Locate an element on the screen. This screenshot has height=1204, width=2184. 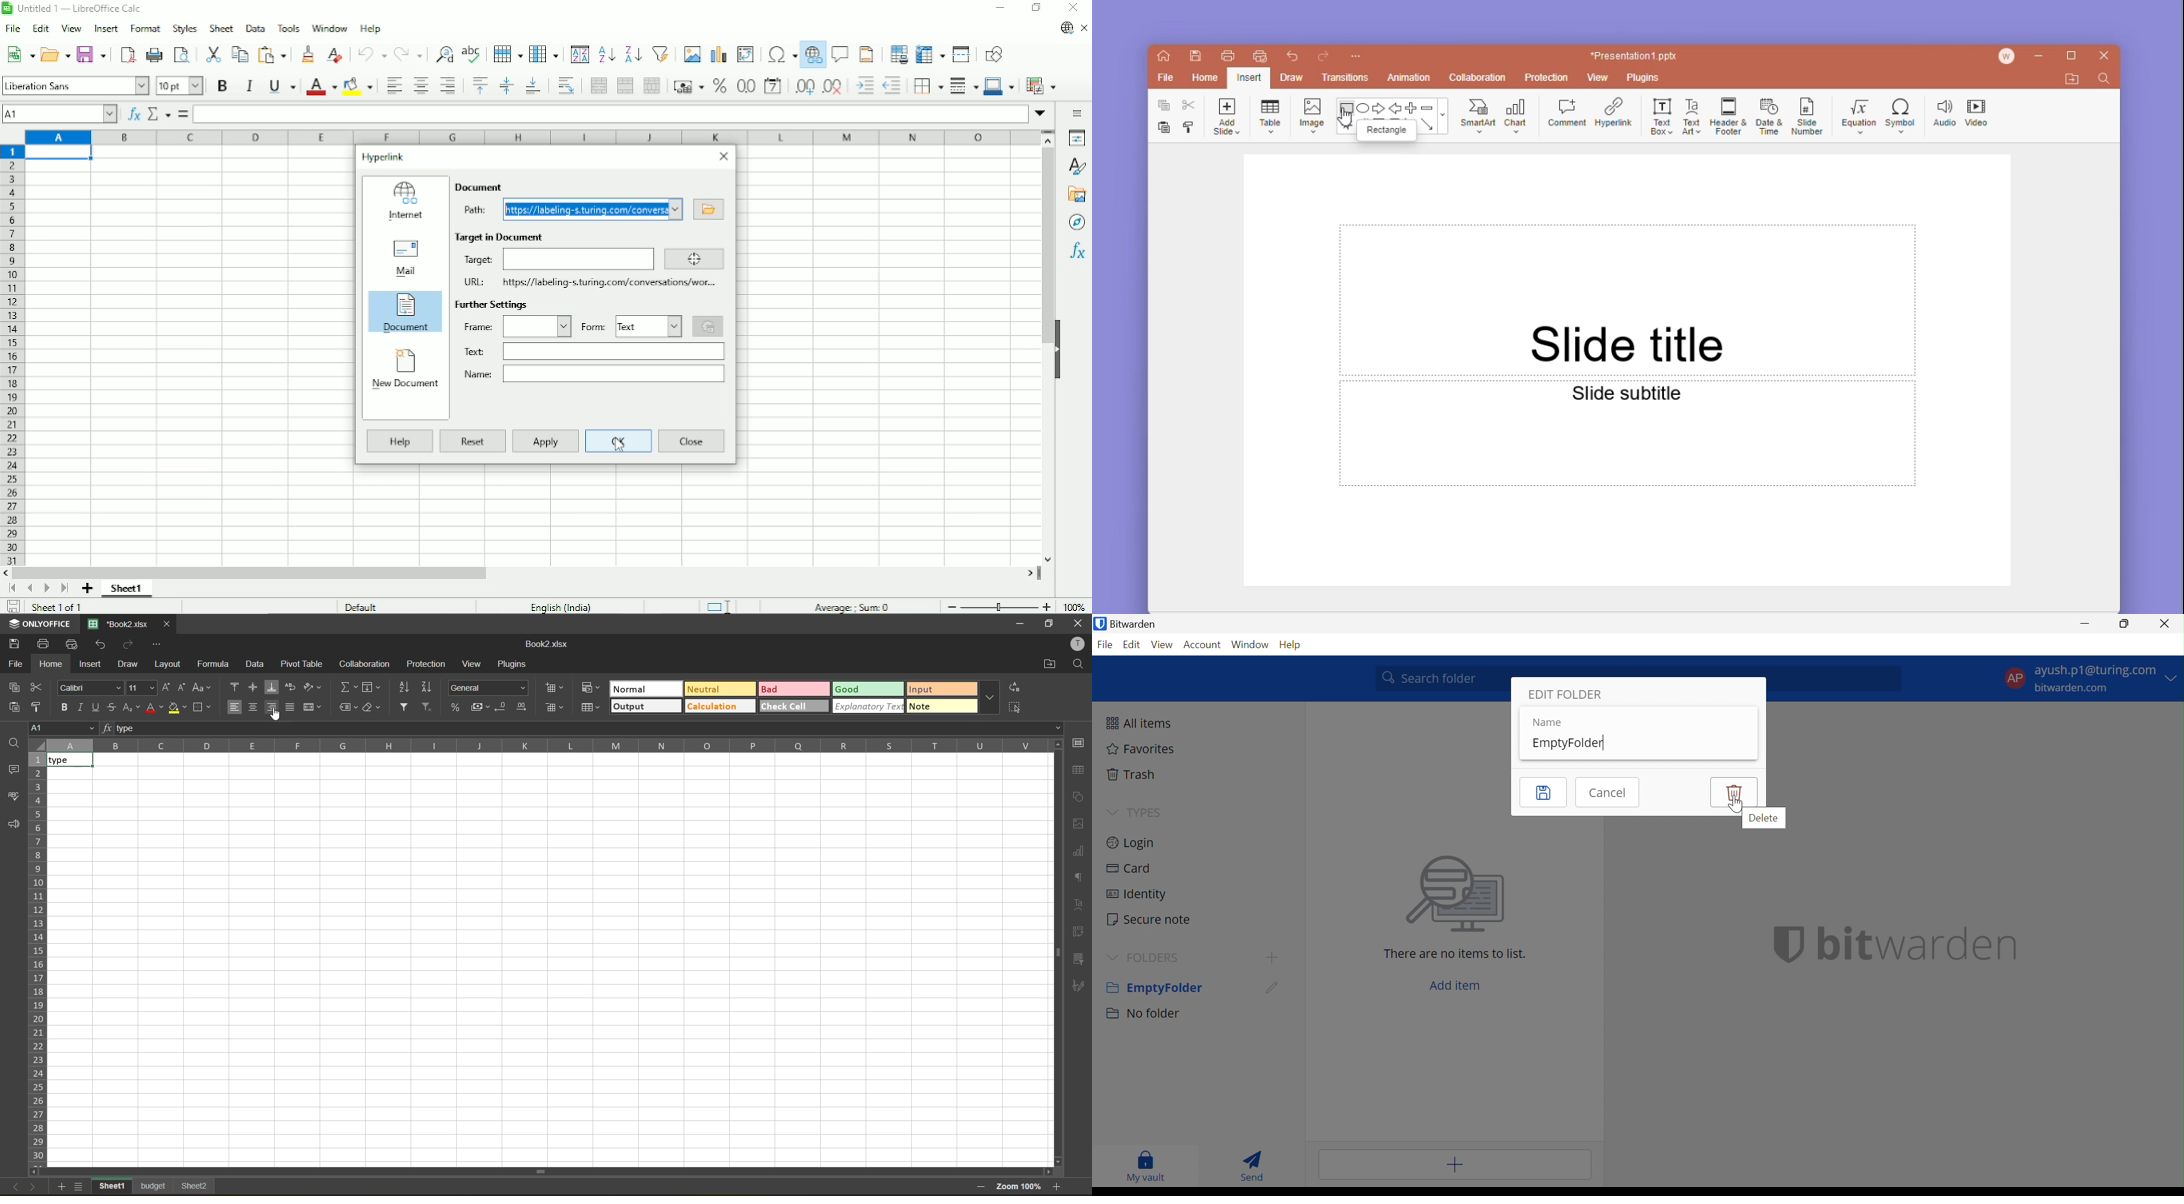
Insert comment is located at coordinates (841, 54).